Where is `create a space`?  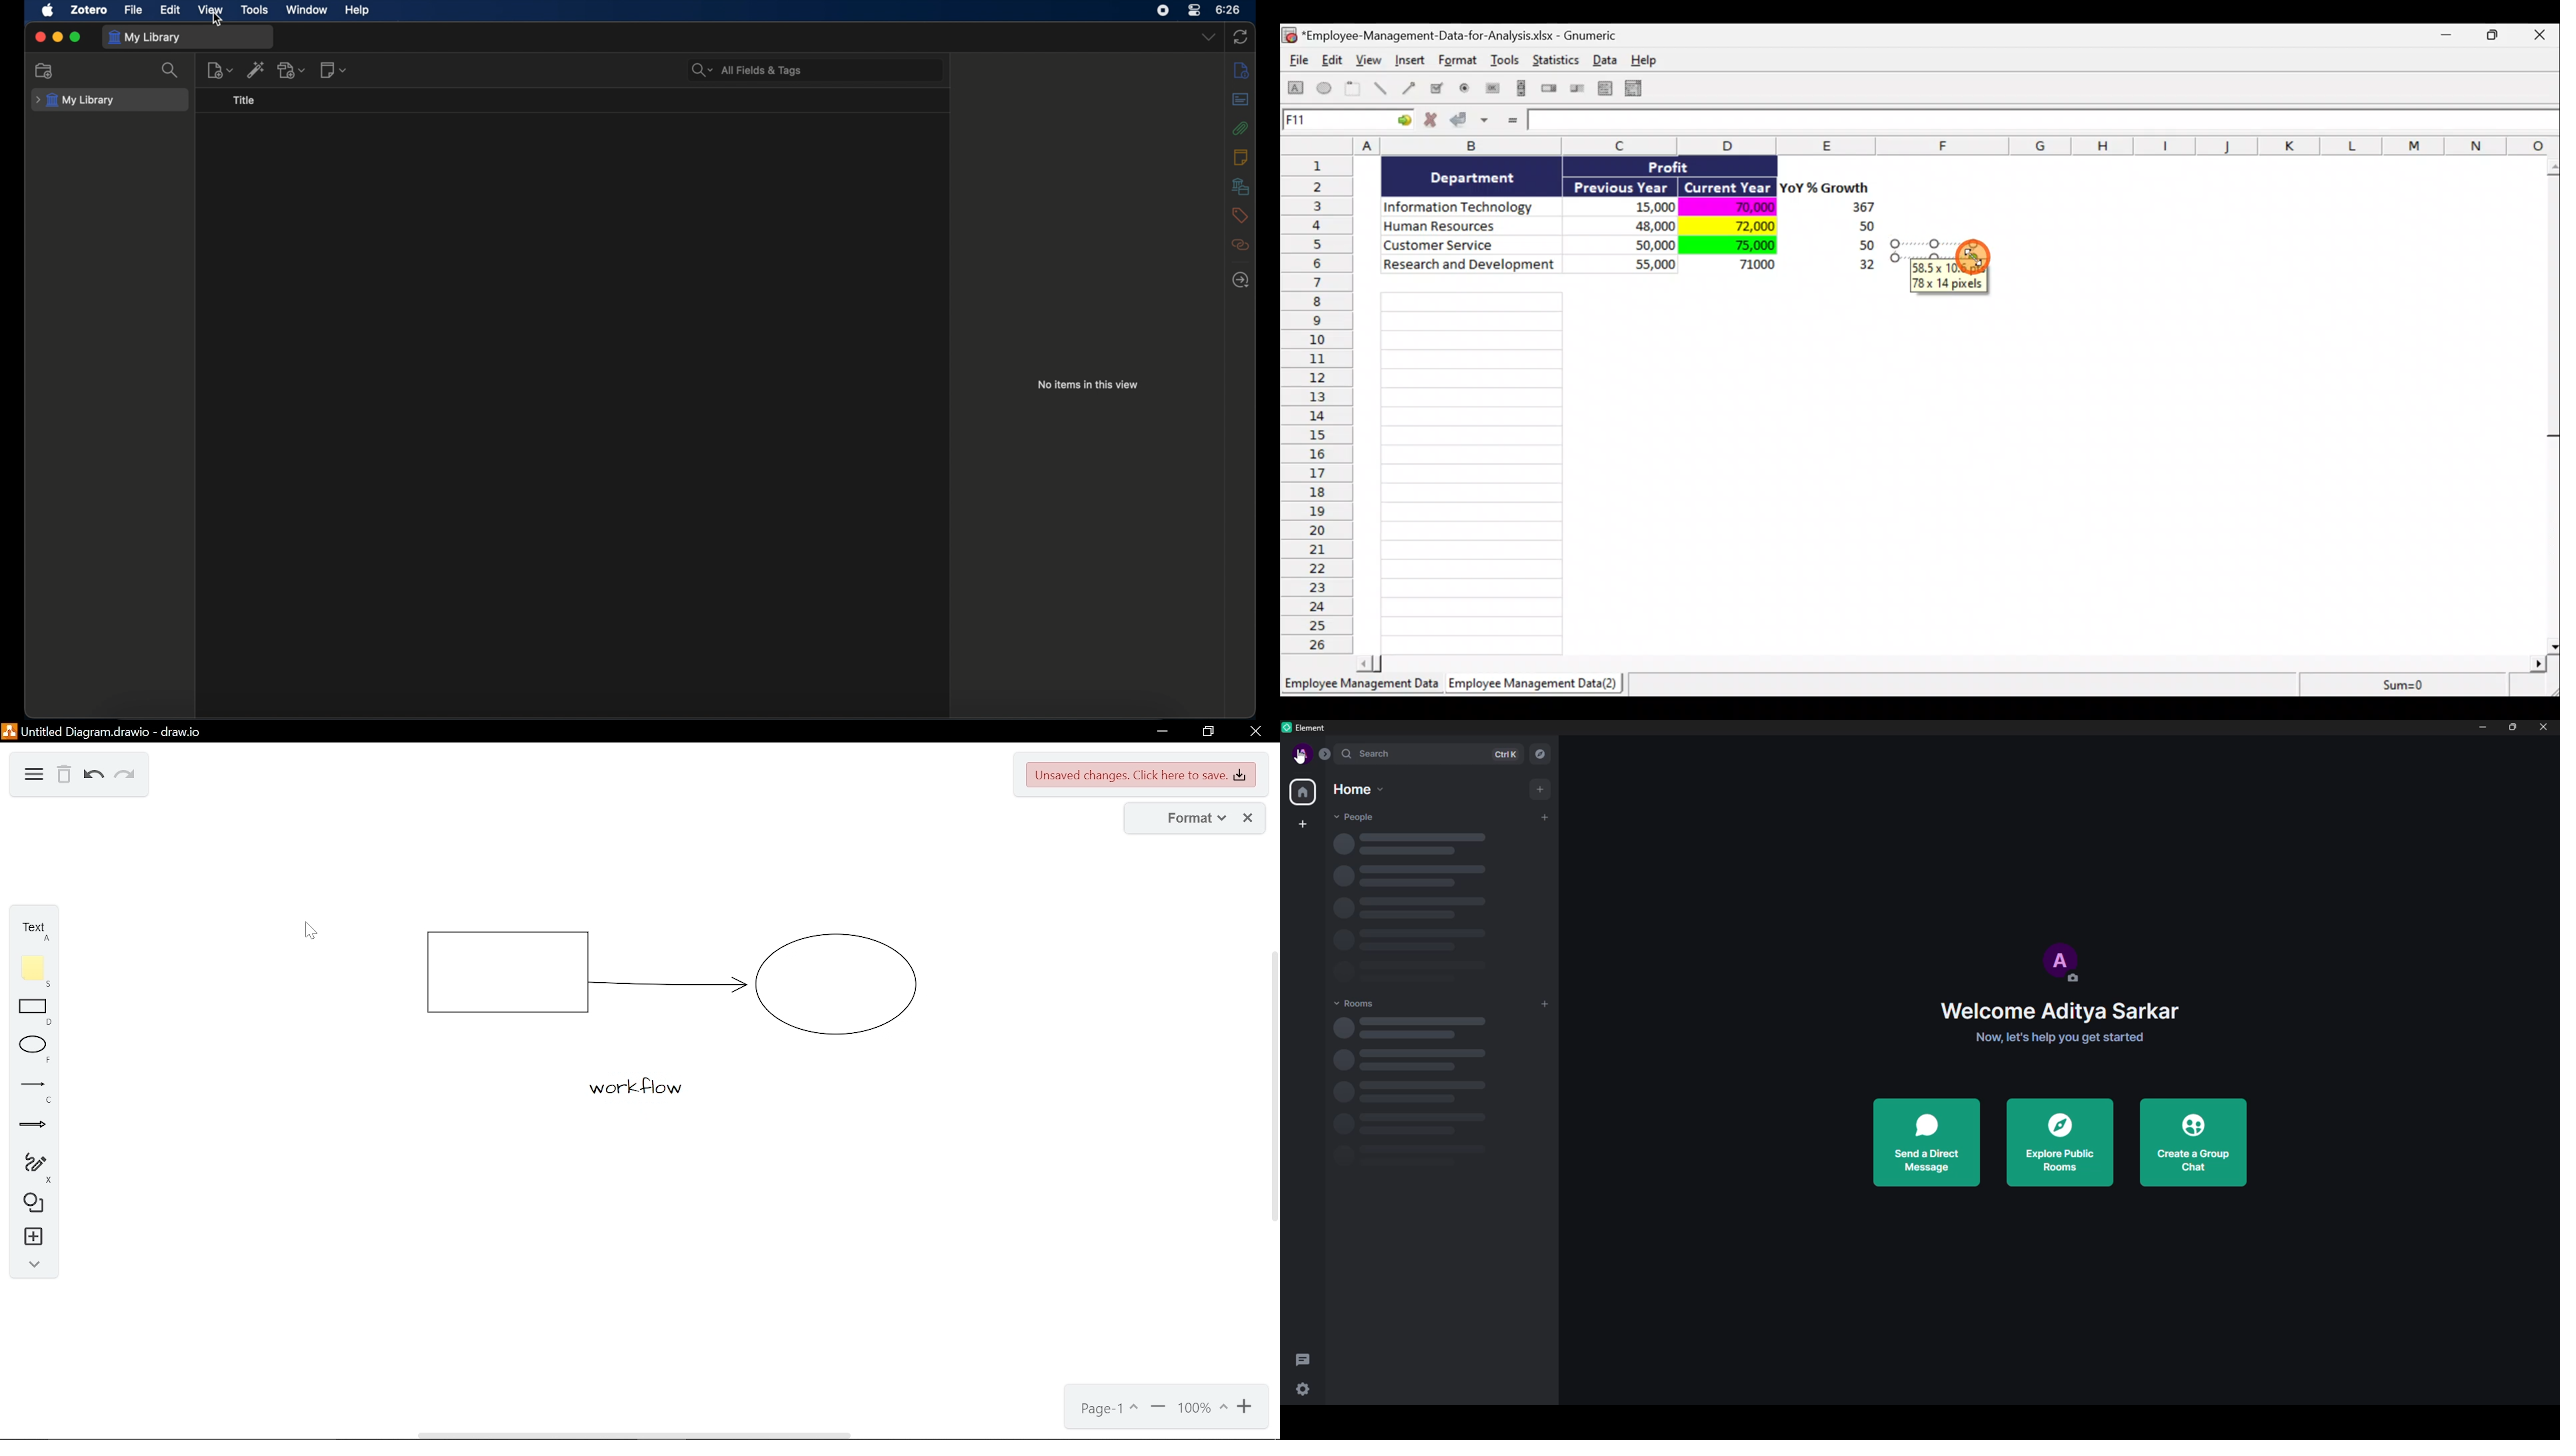 create a space is located at coordinates (1305, 825).